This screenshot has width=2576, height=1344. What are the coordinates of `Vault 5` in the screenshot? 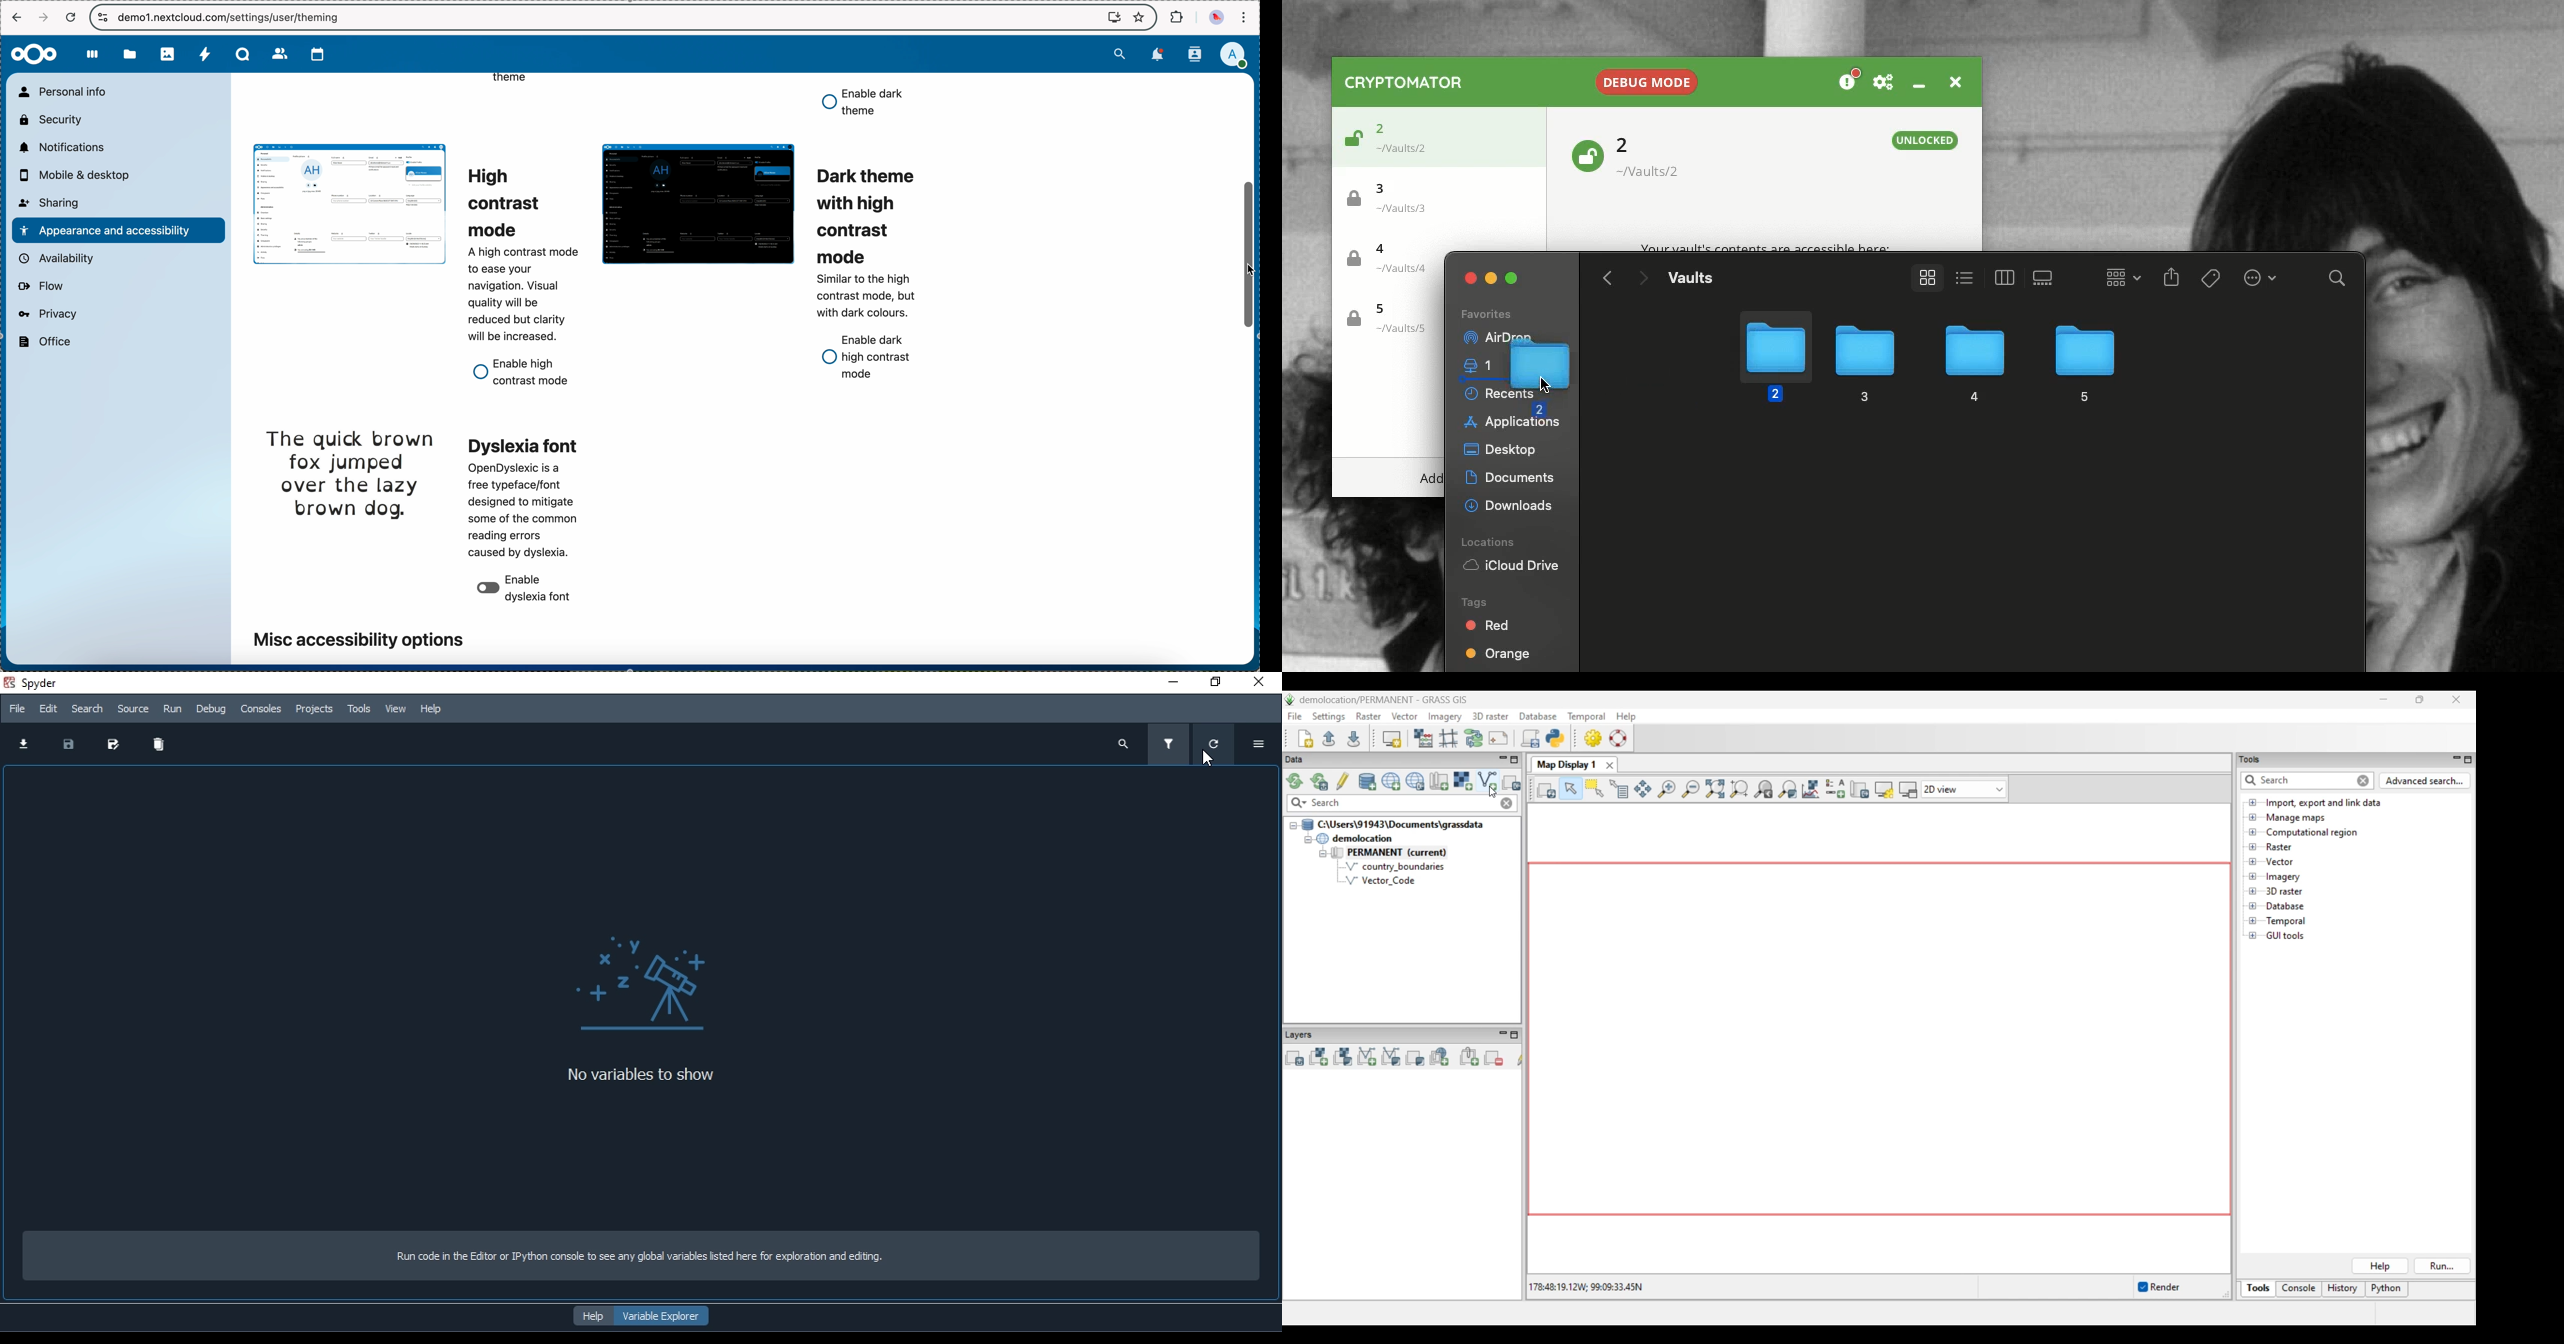 It's located at (1386, 319).